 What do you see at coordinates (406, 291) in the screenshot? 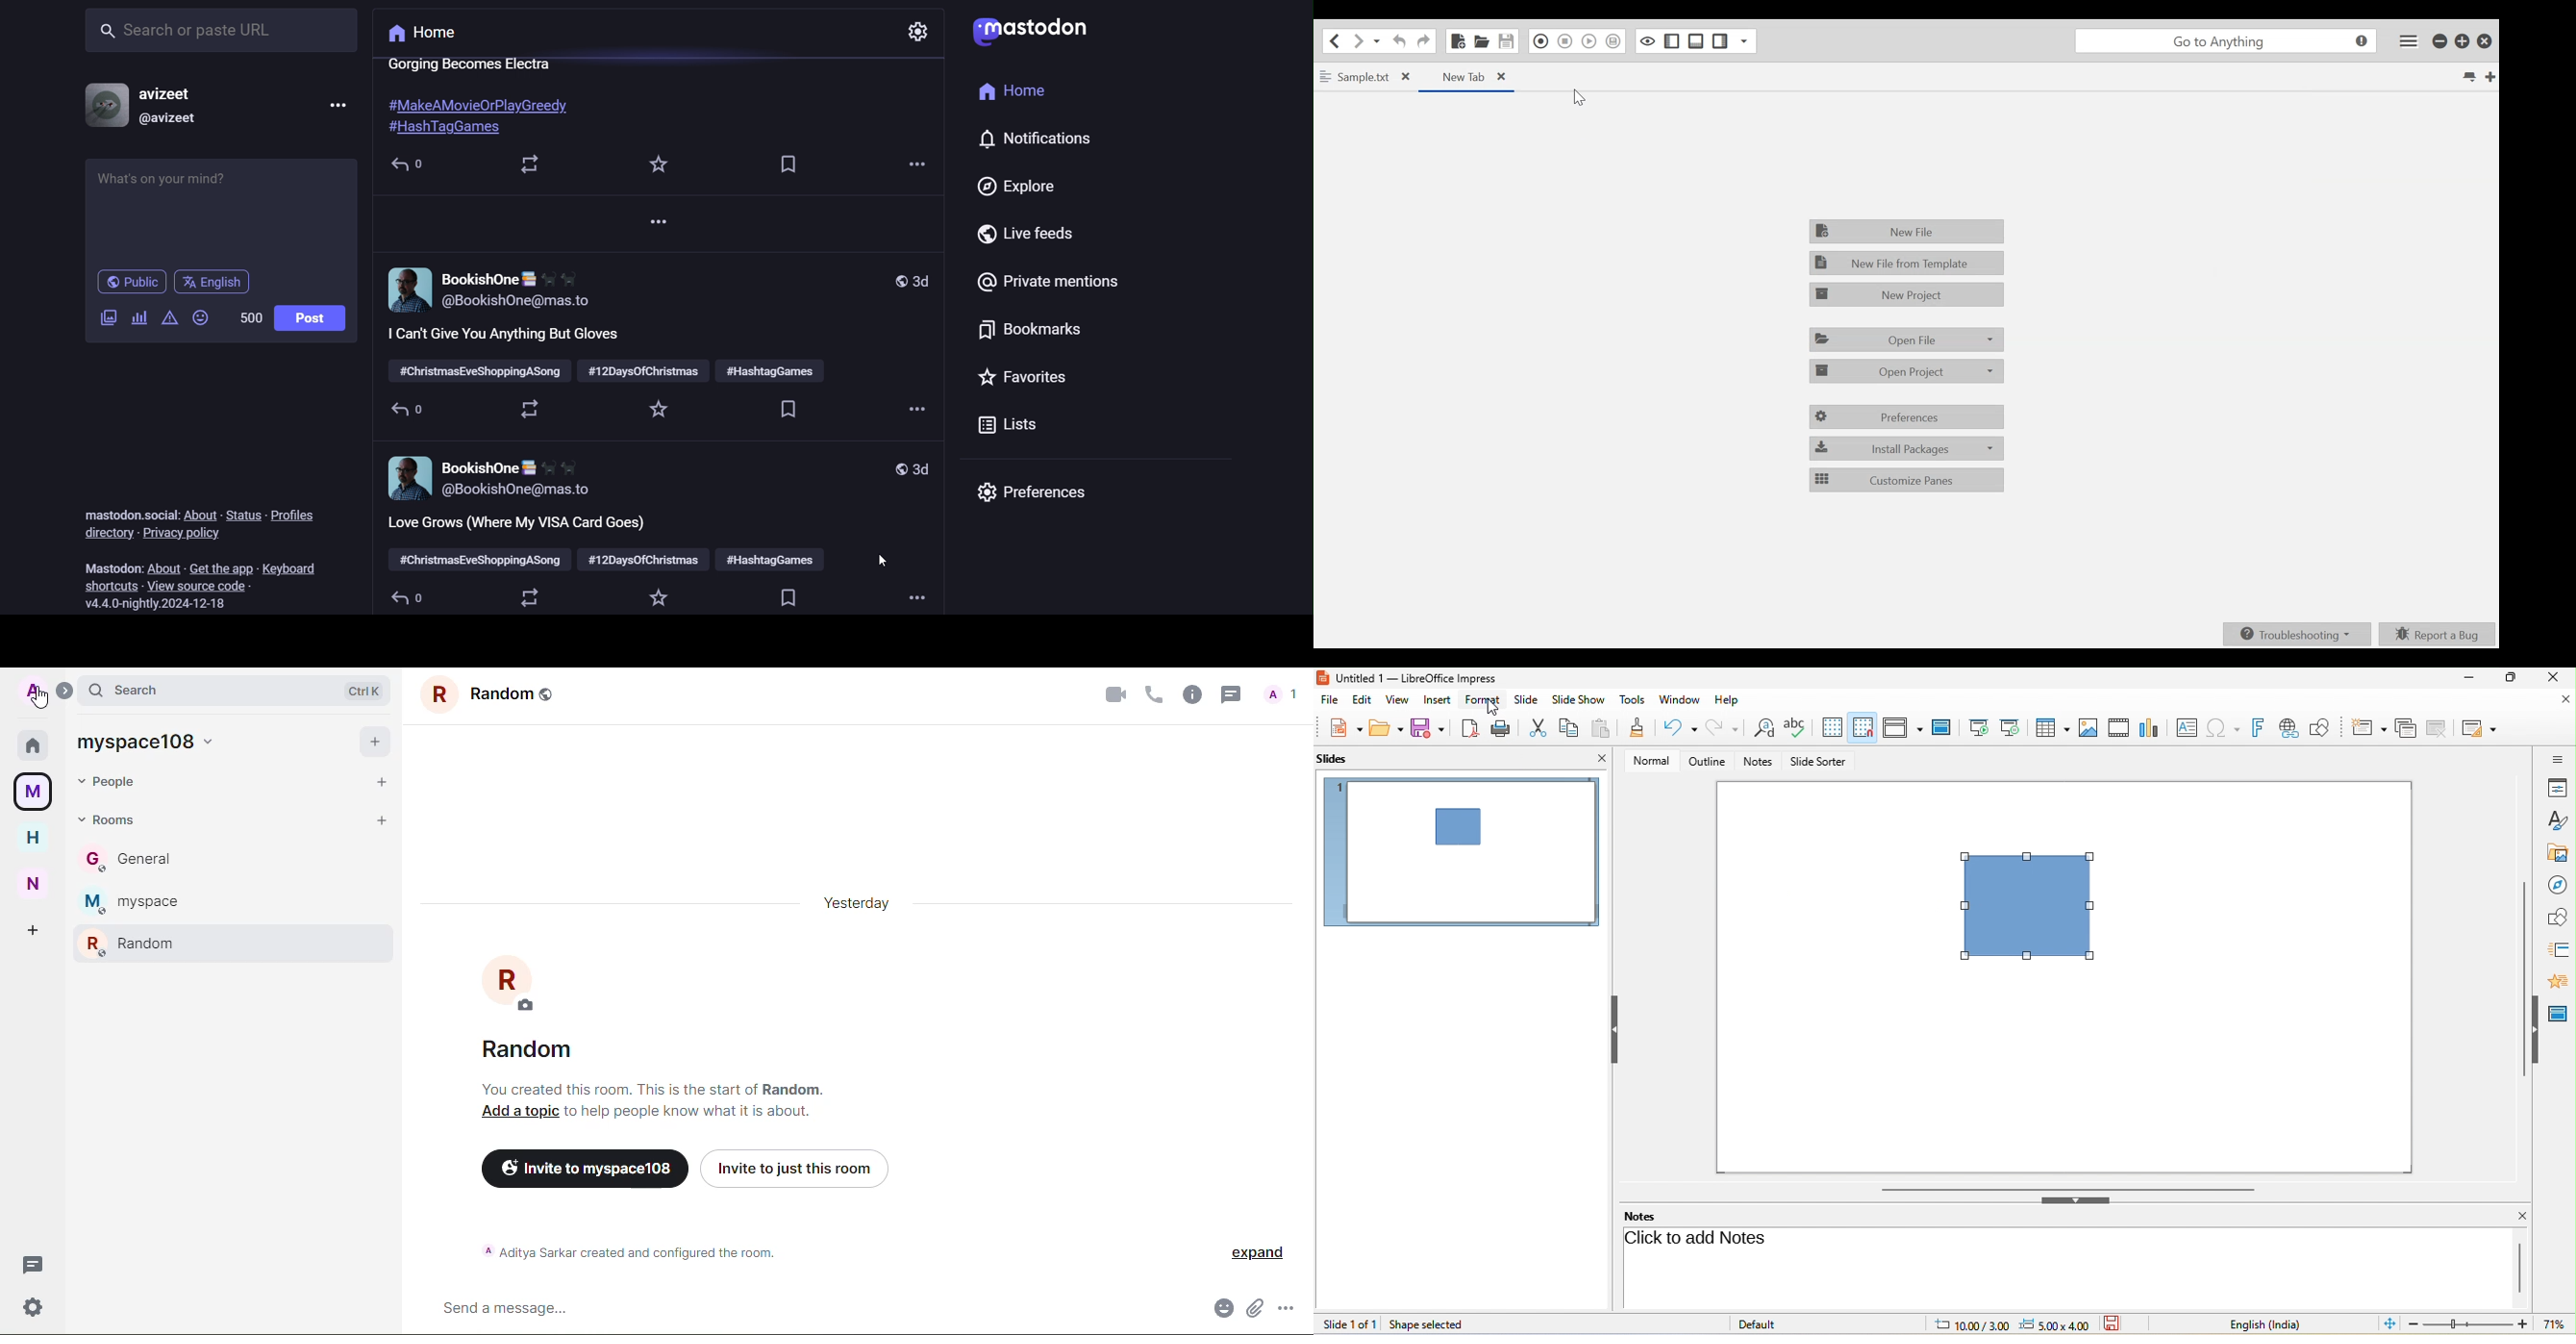
I see `display picture` at bounding box center [406, 291].